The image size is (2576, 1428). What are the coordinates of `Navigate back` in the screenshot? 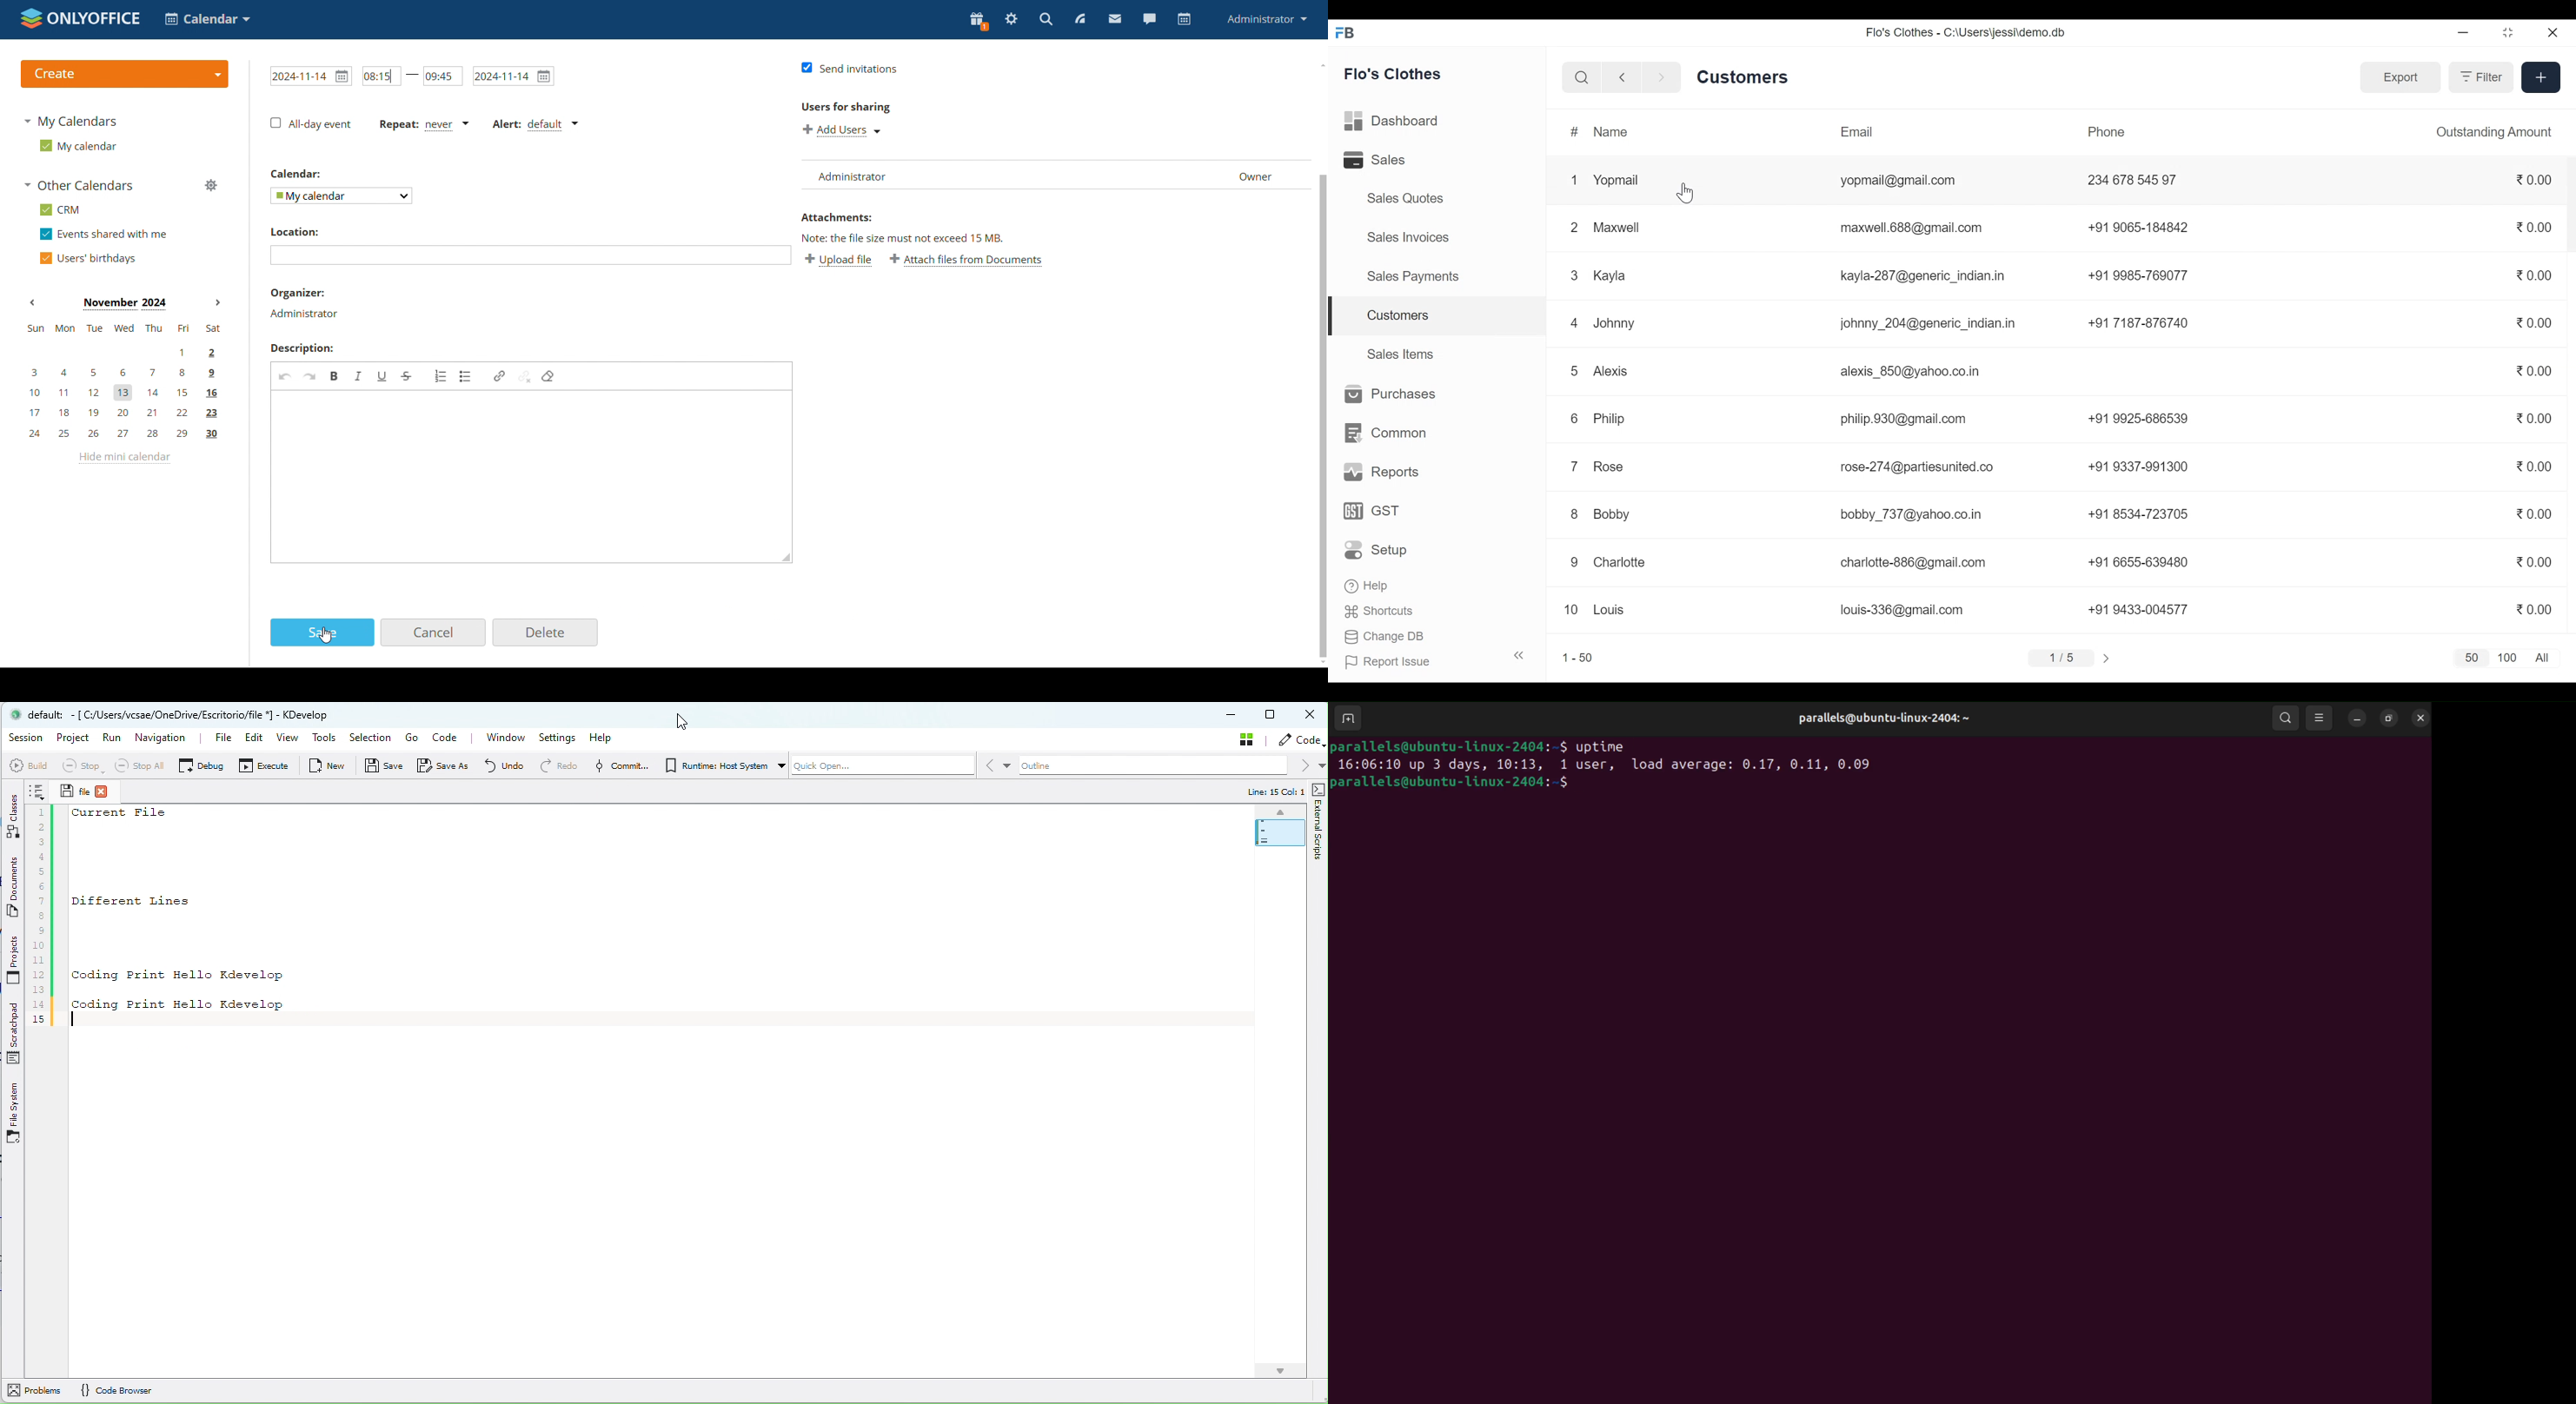 It's located at (1621, 77).